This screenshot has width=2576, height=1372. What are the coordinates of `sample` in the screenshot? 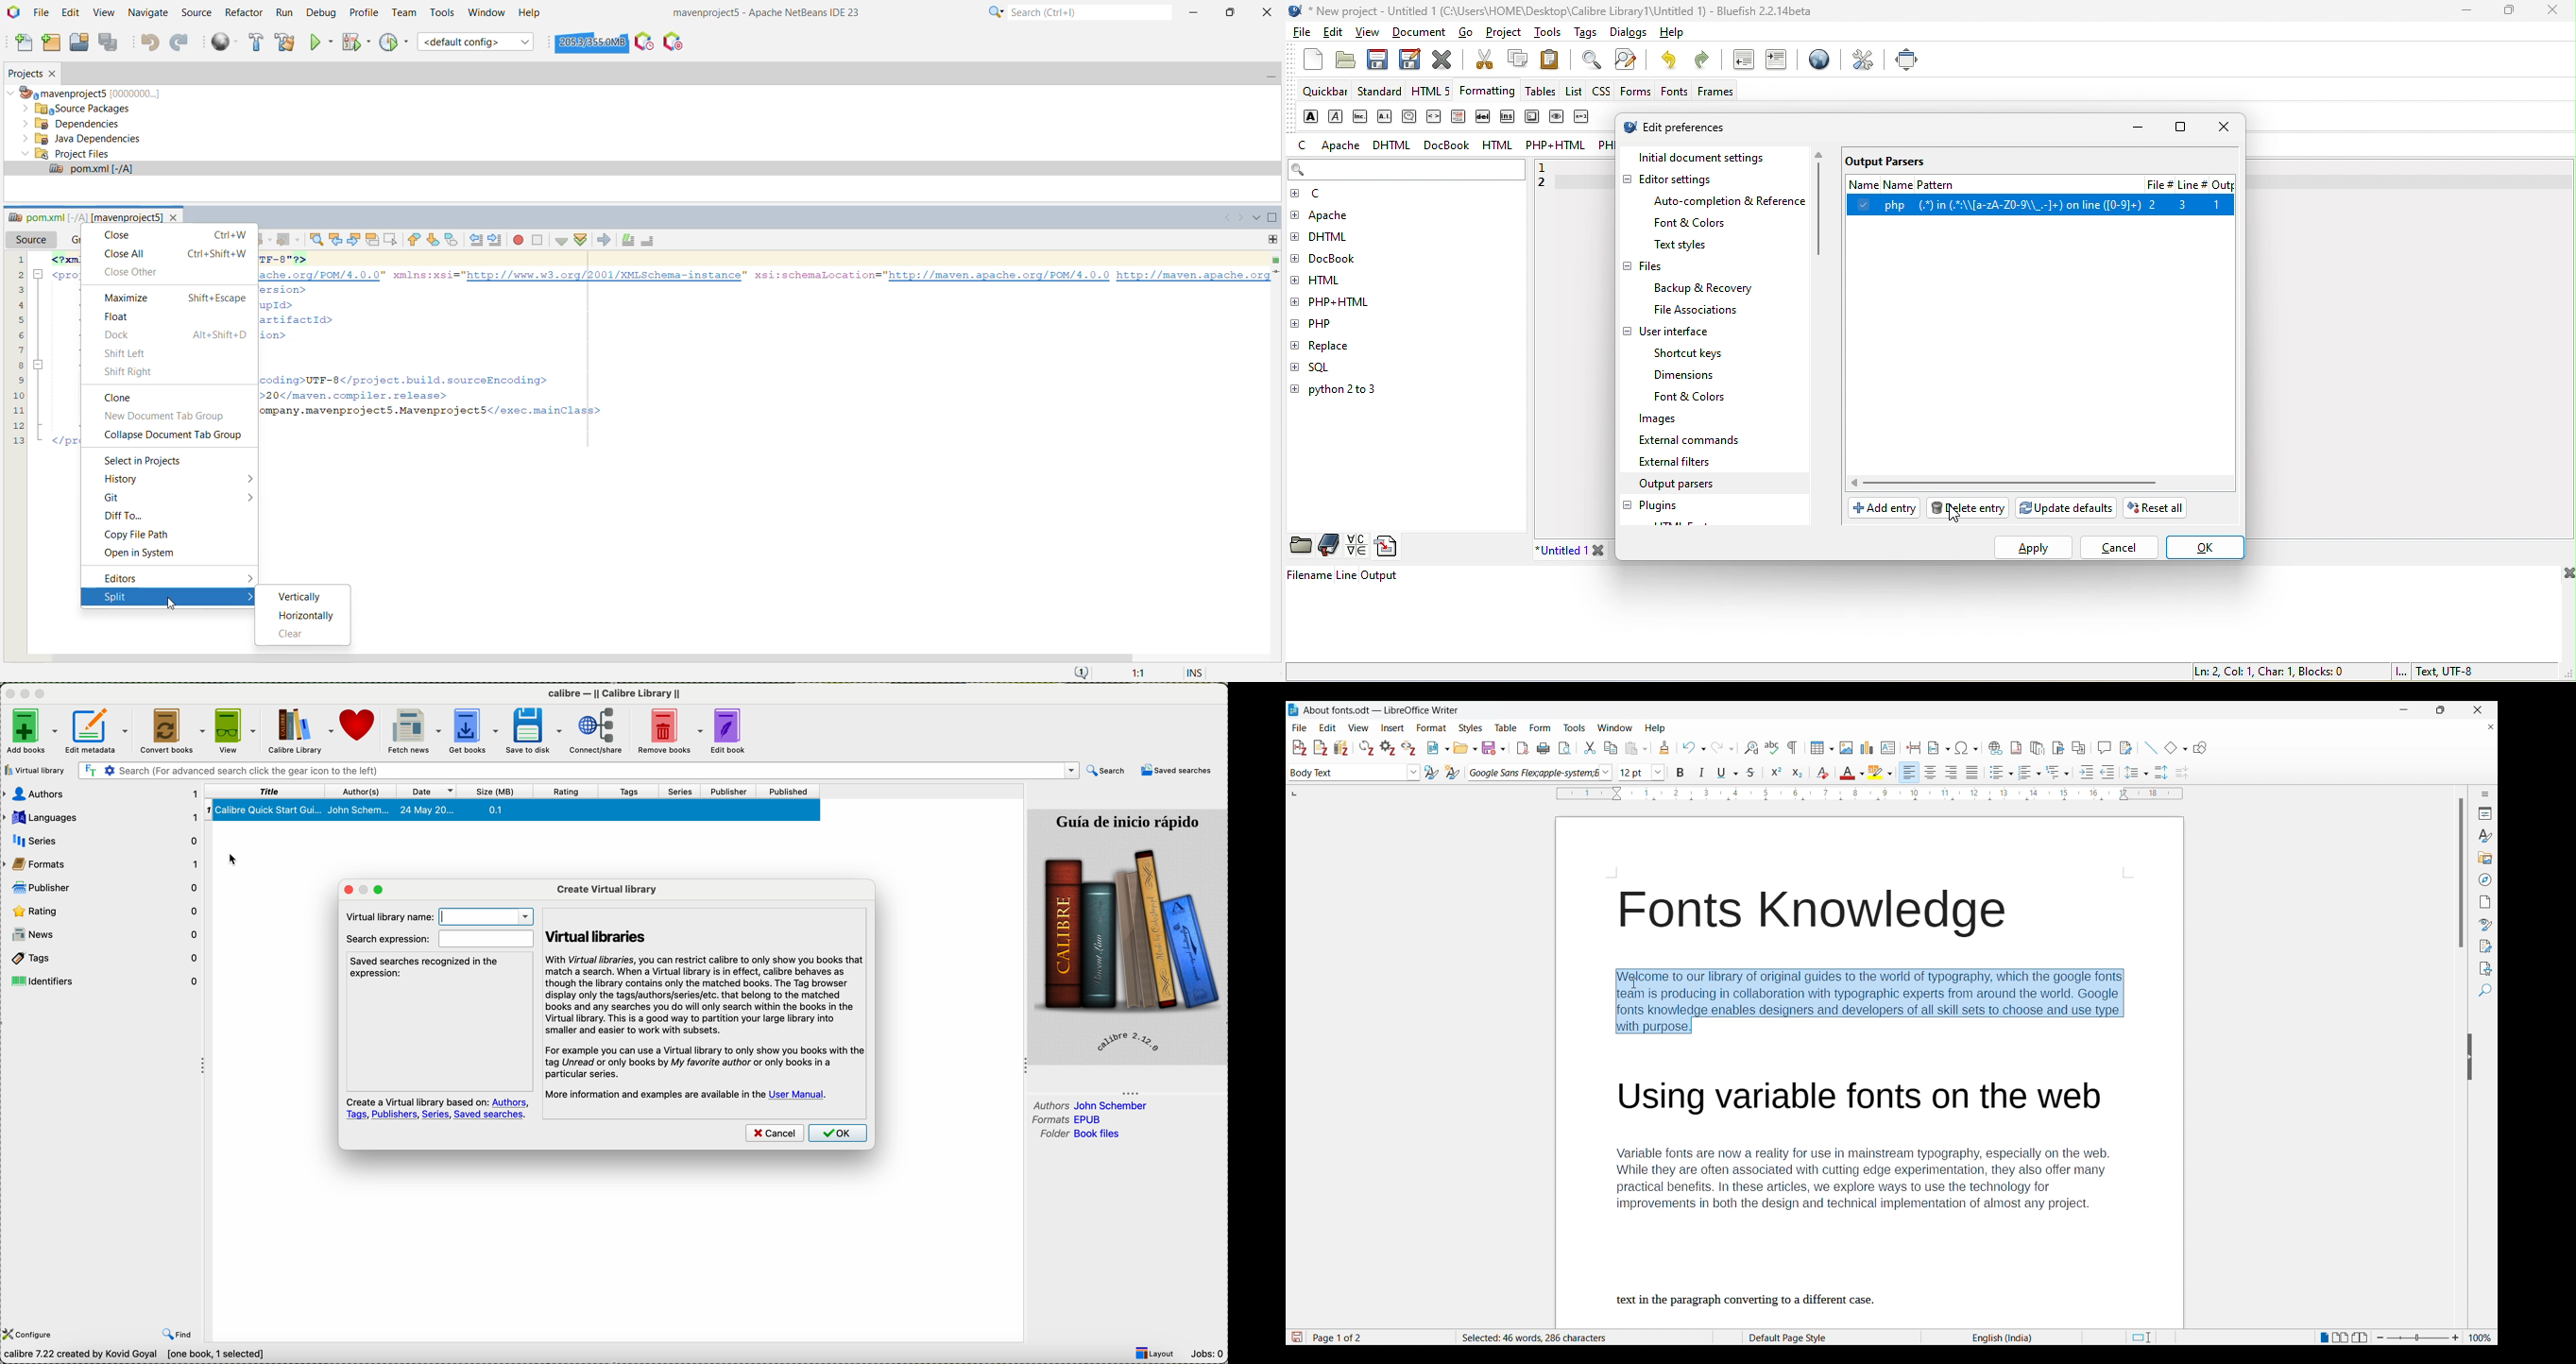 It's located at (1558, 119).